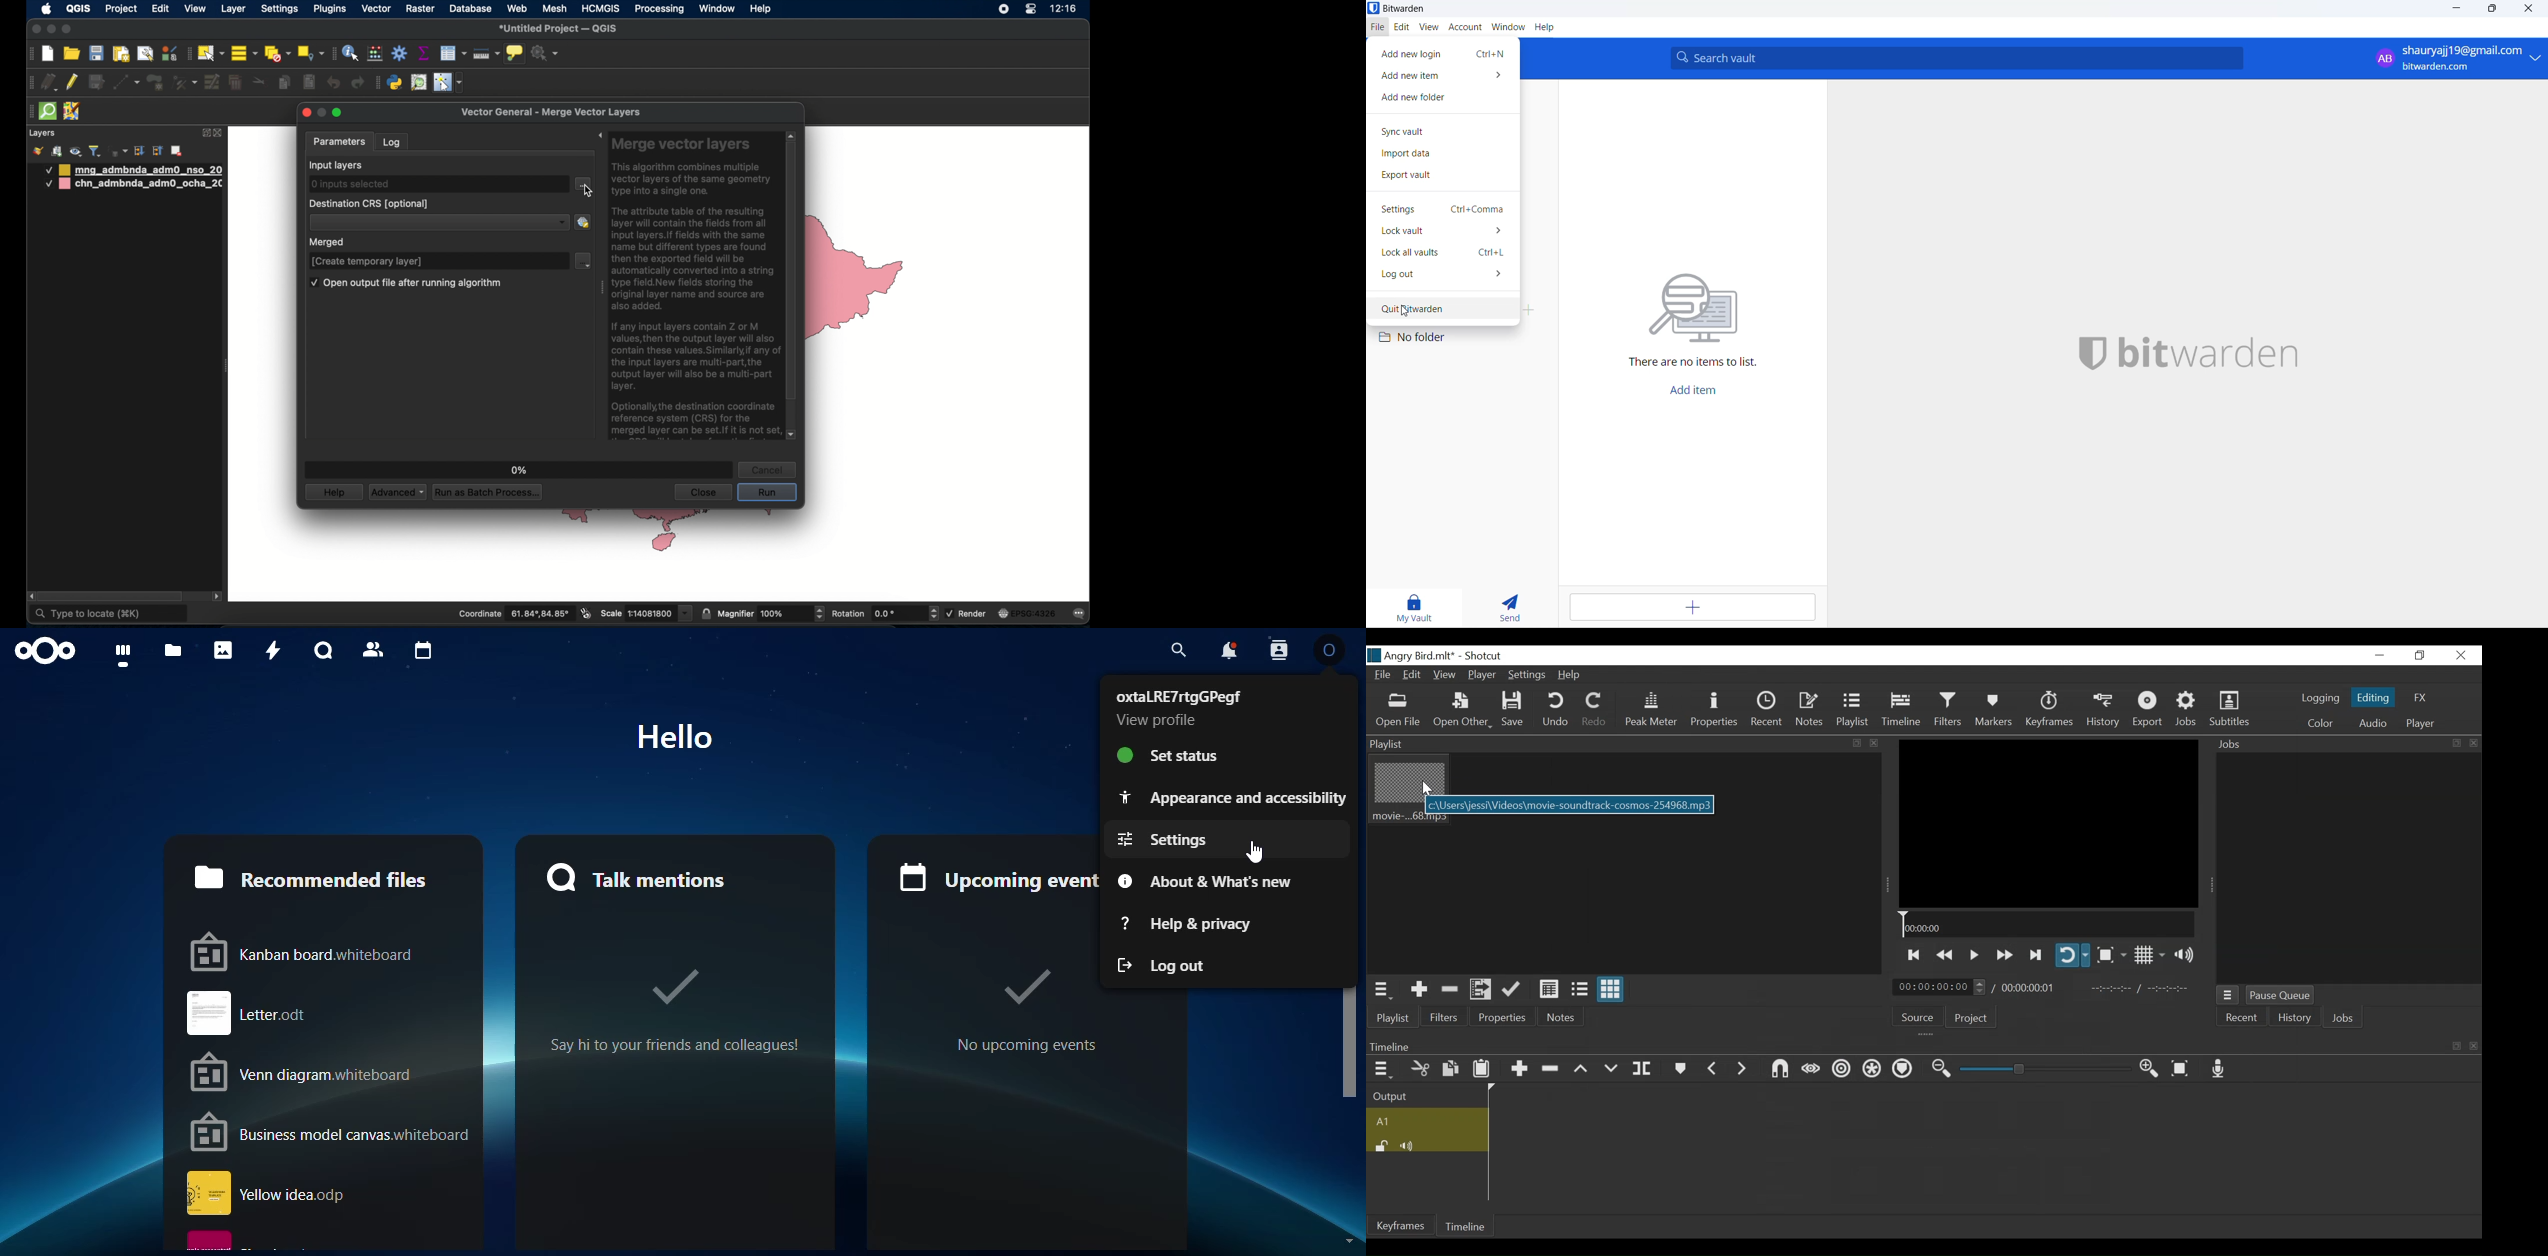 This screenshot has width=2548, height=1260. What do you see at coordinates (1440, 129) in the screenshot?
I see `sync vault` at bounding box center [1440, 129].